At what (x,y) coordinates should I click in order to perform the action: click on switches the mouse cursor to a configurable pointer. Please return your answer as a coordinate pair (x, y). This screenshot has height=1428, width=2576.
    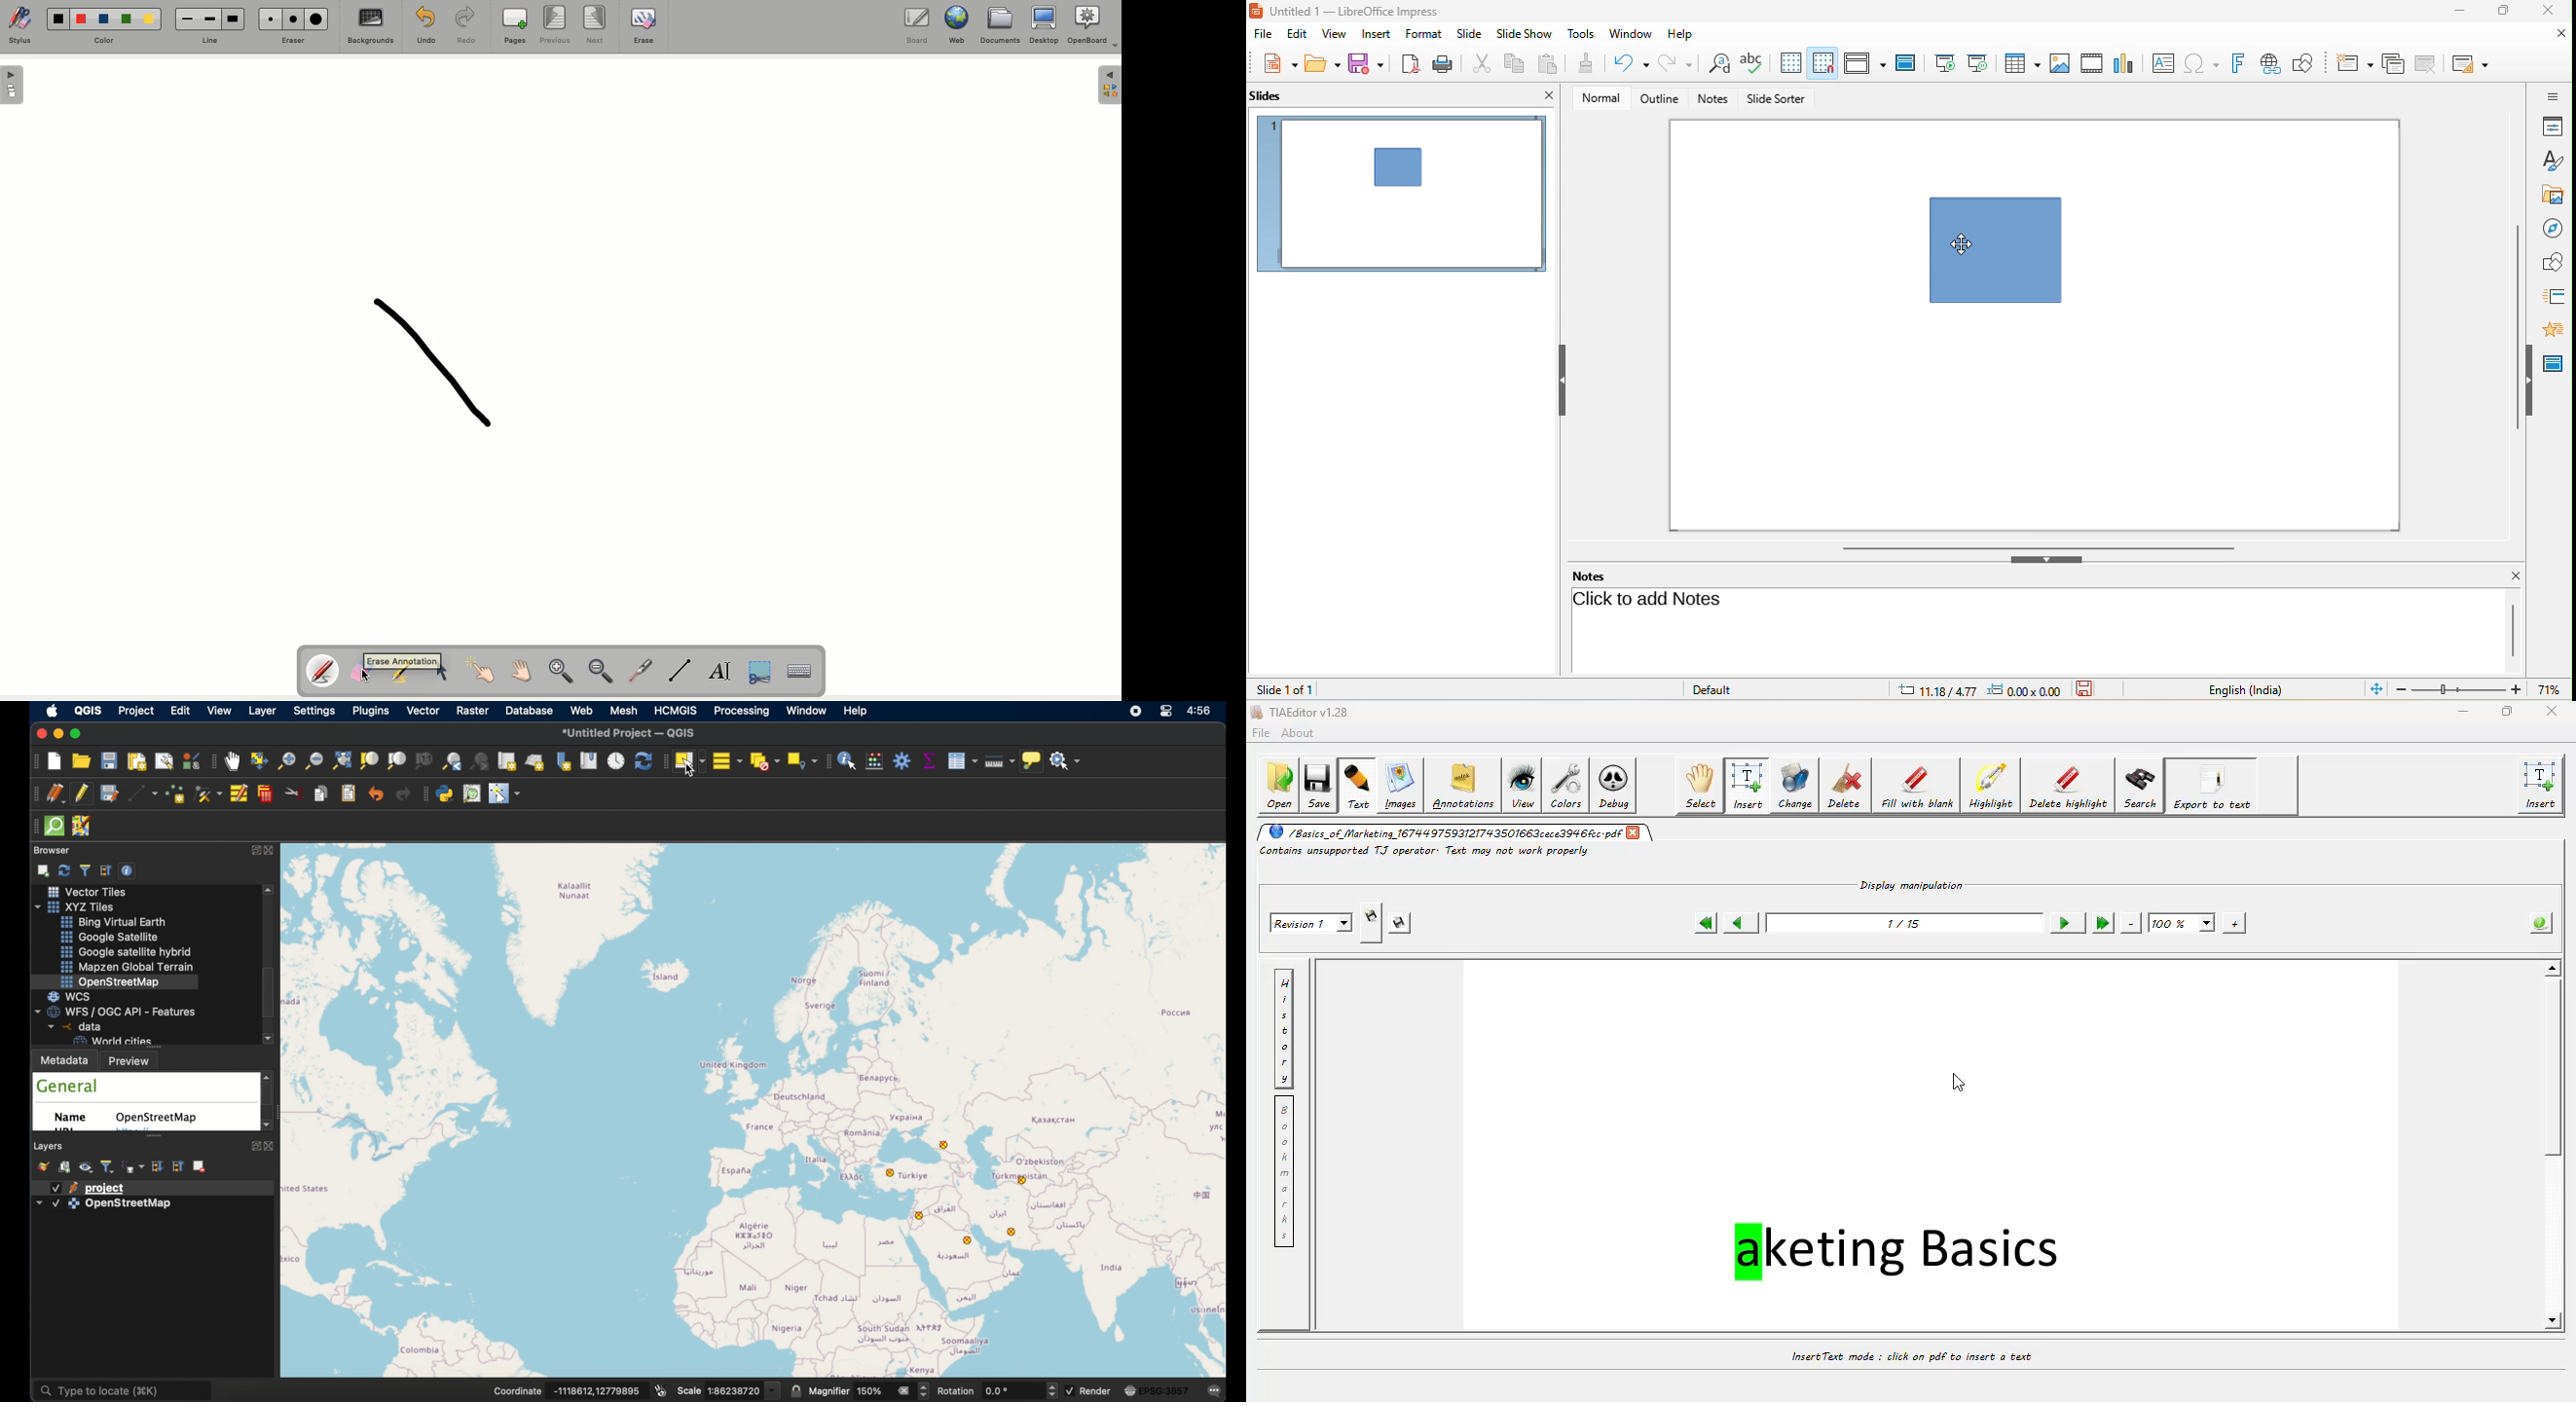
    Looking at the image, I should click on (505, 793).